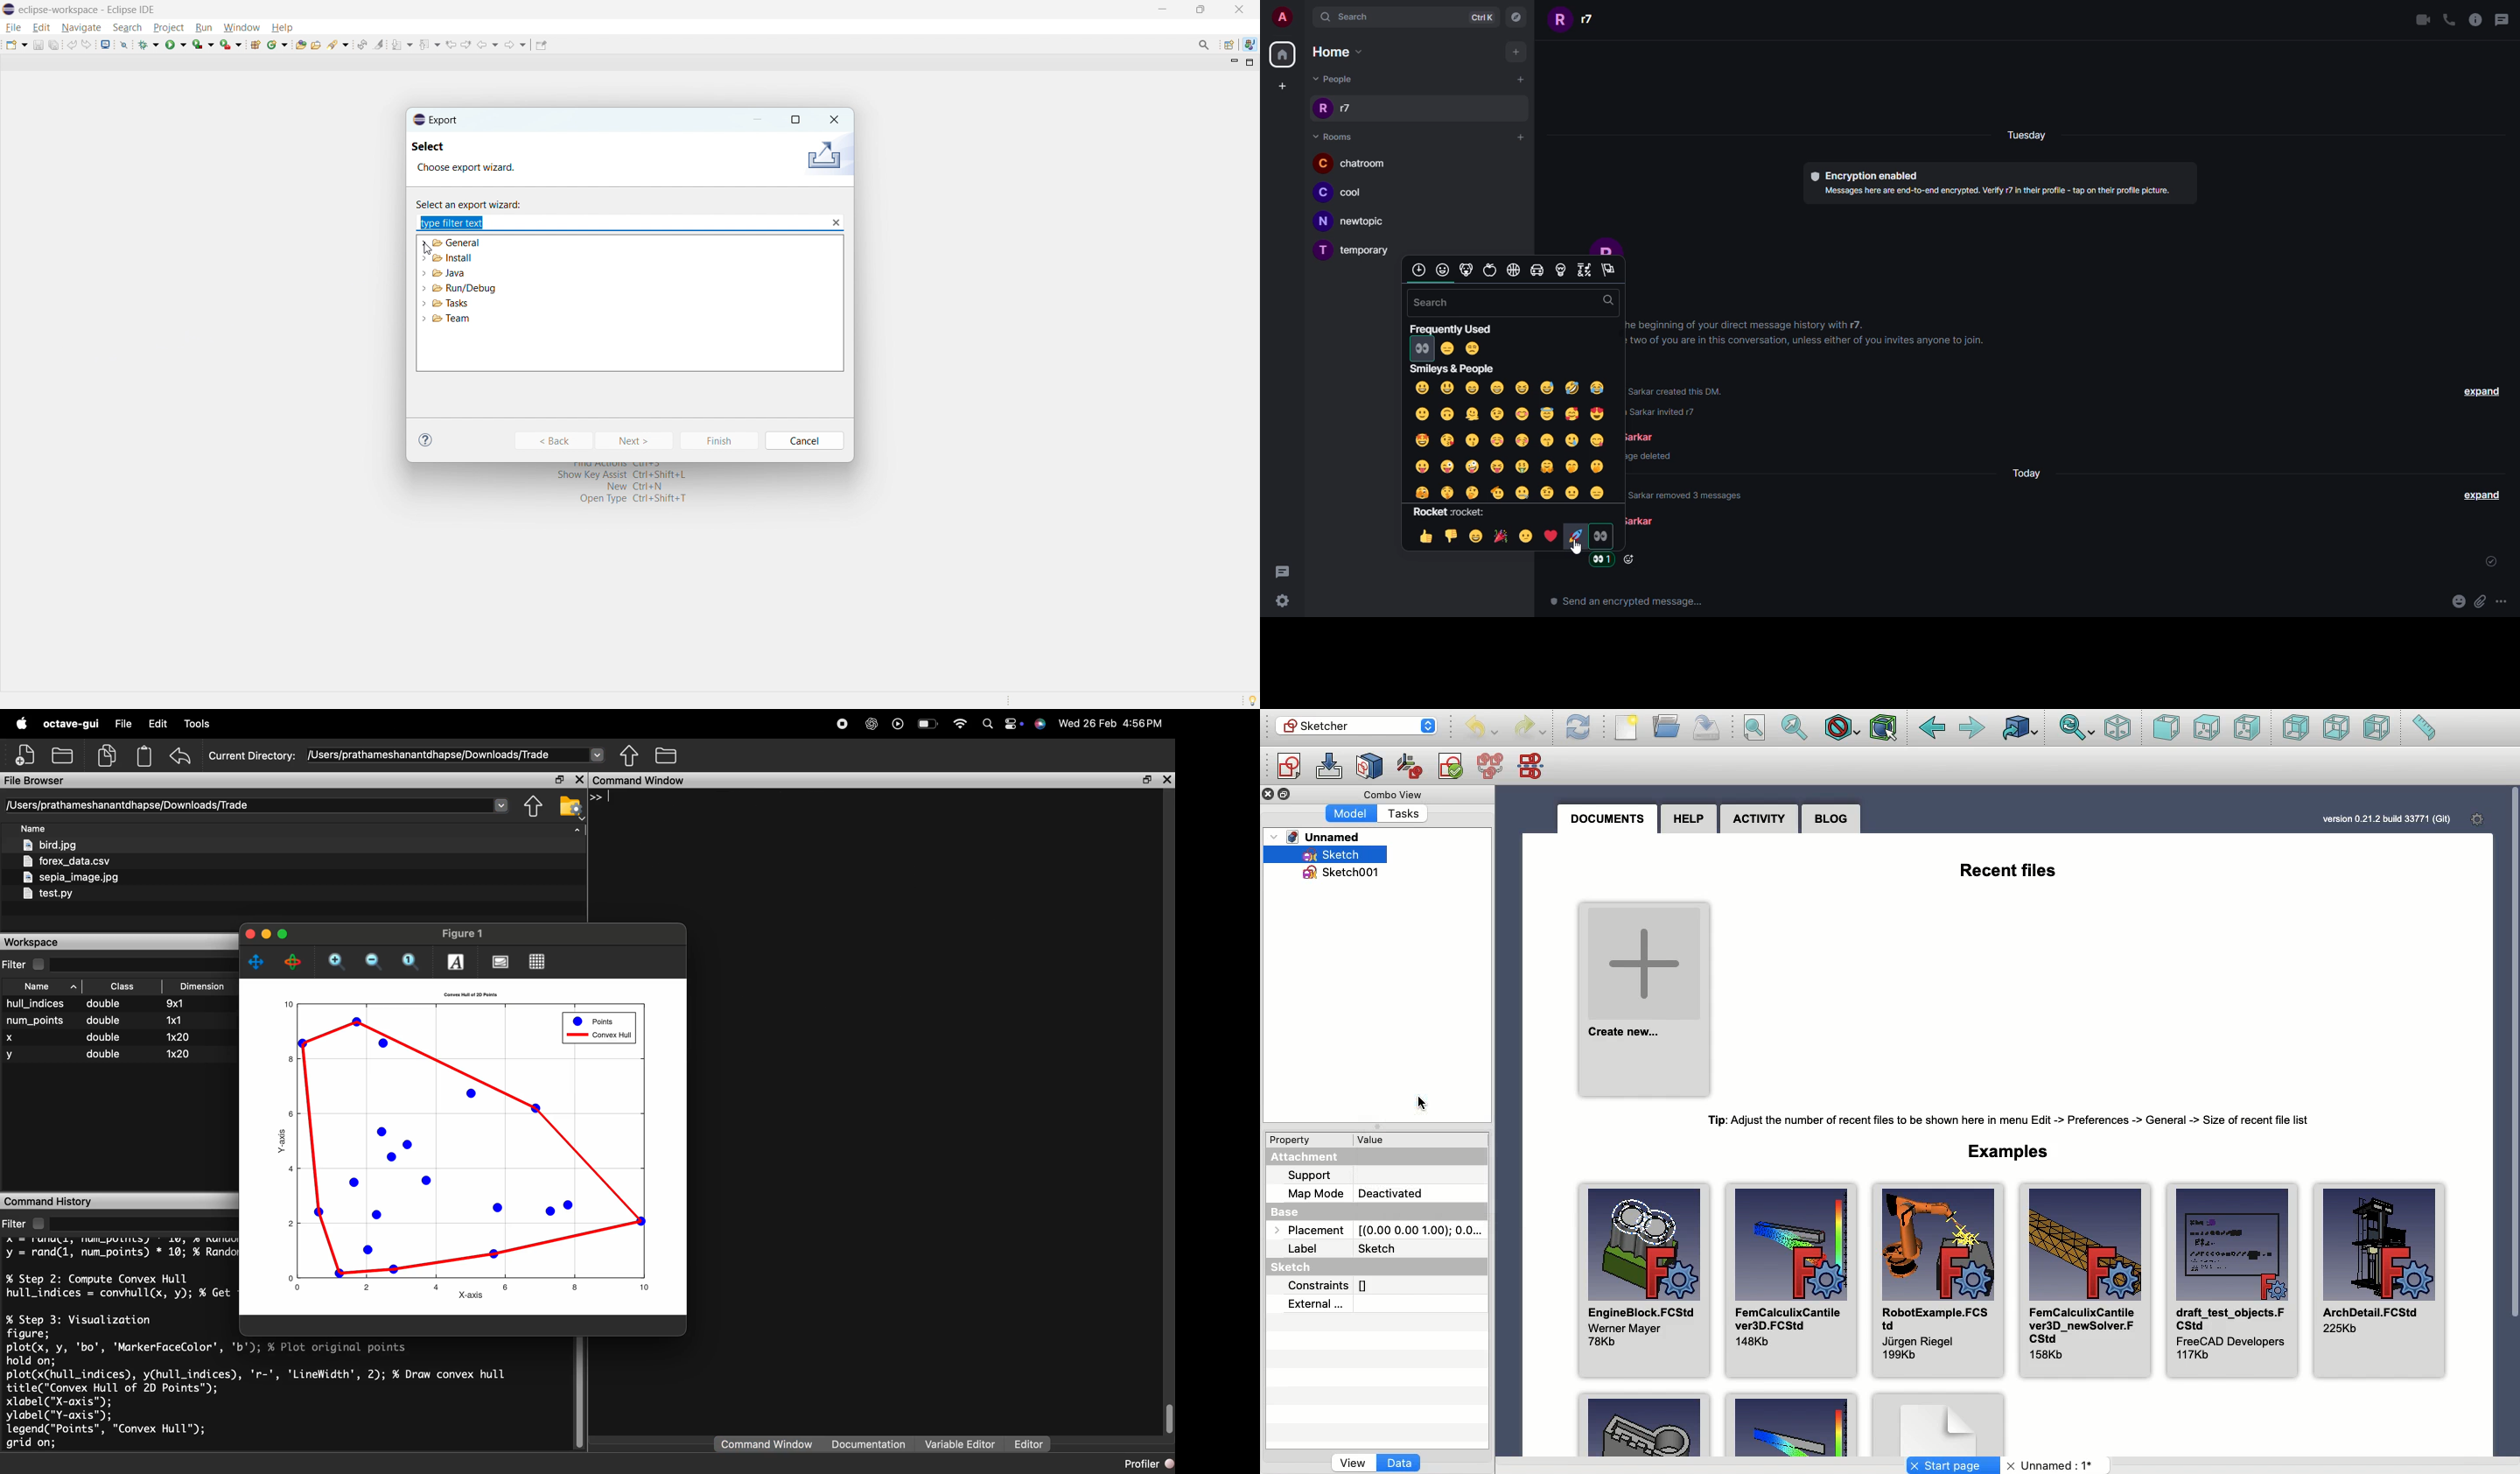  What do you see at coordinates (1603, 559) in the screenshot?
I see `reaction added` at bounding box center [1603, 559].